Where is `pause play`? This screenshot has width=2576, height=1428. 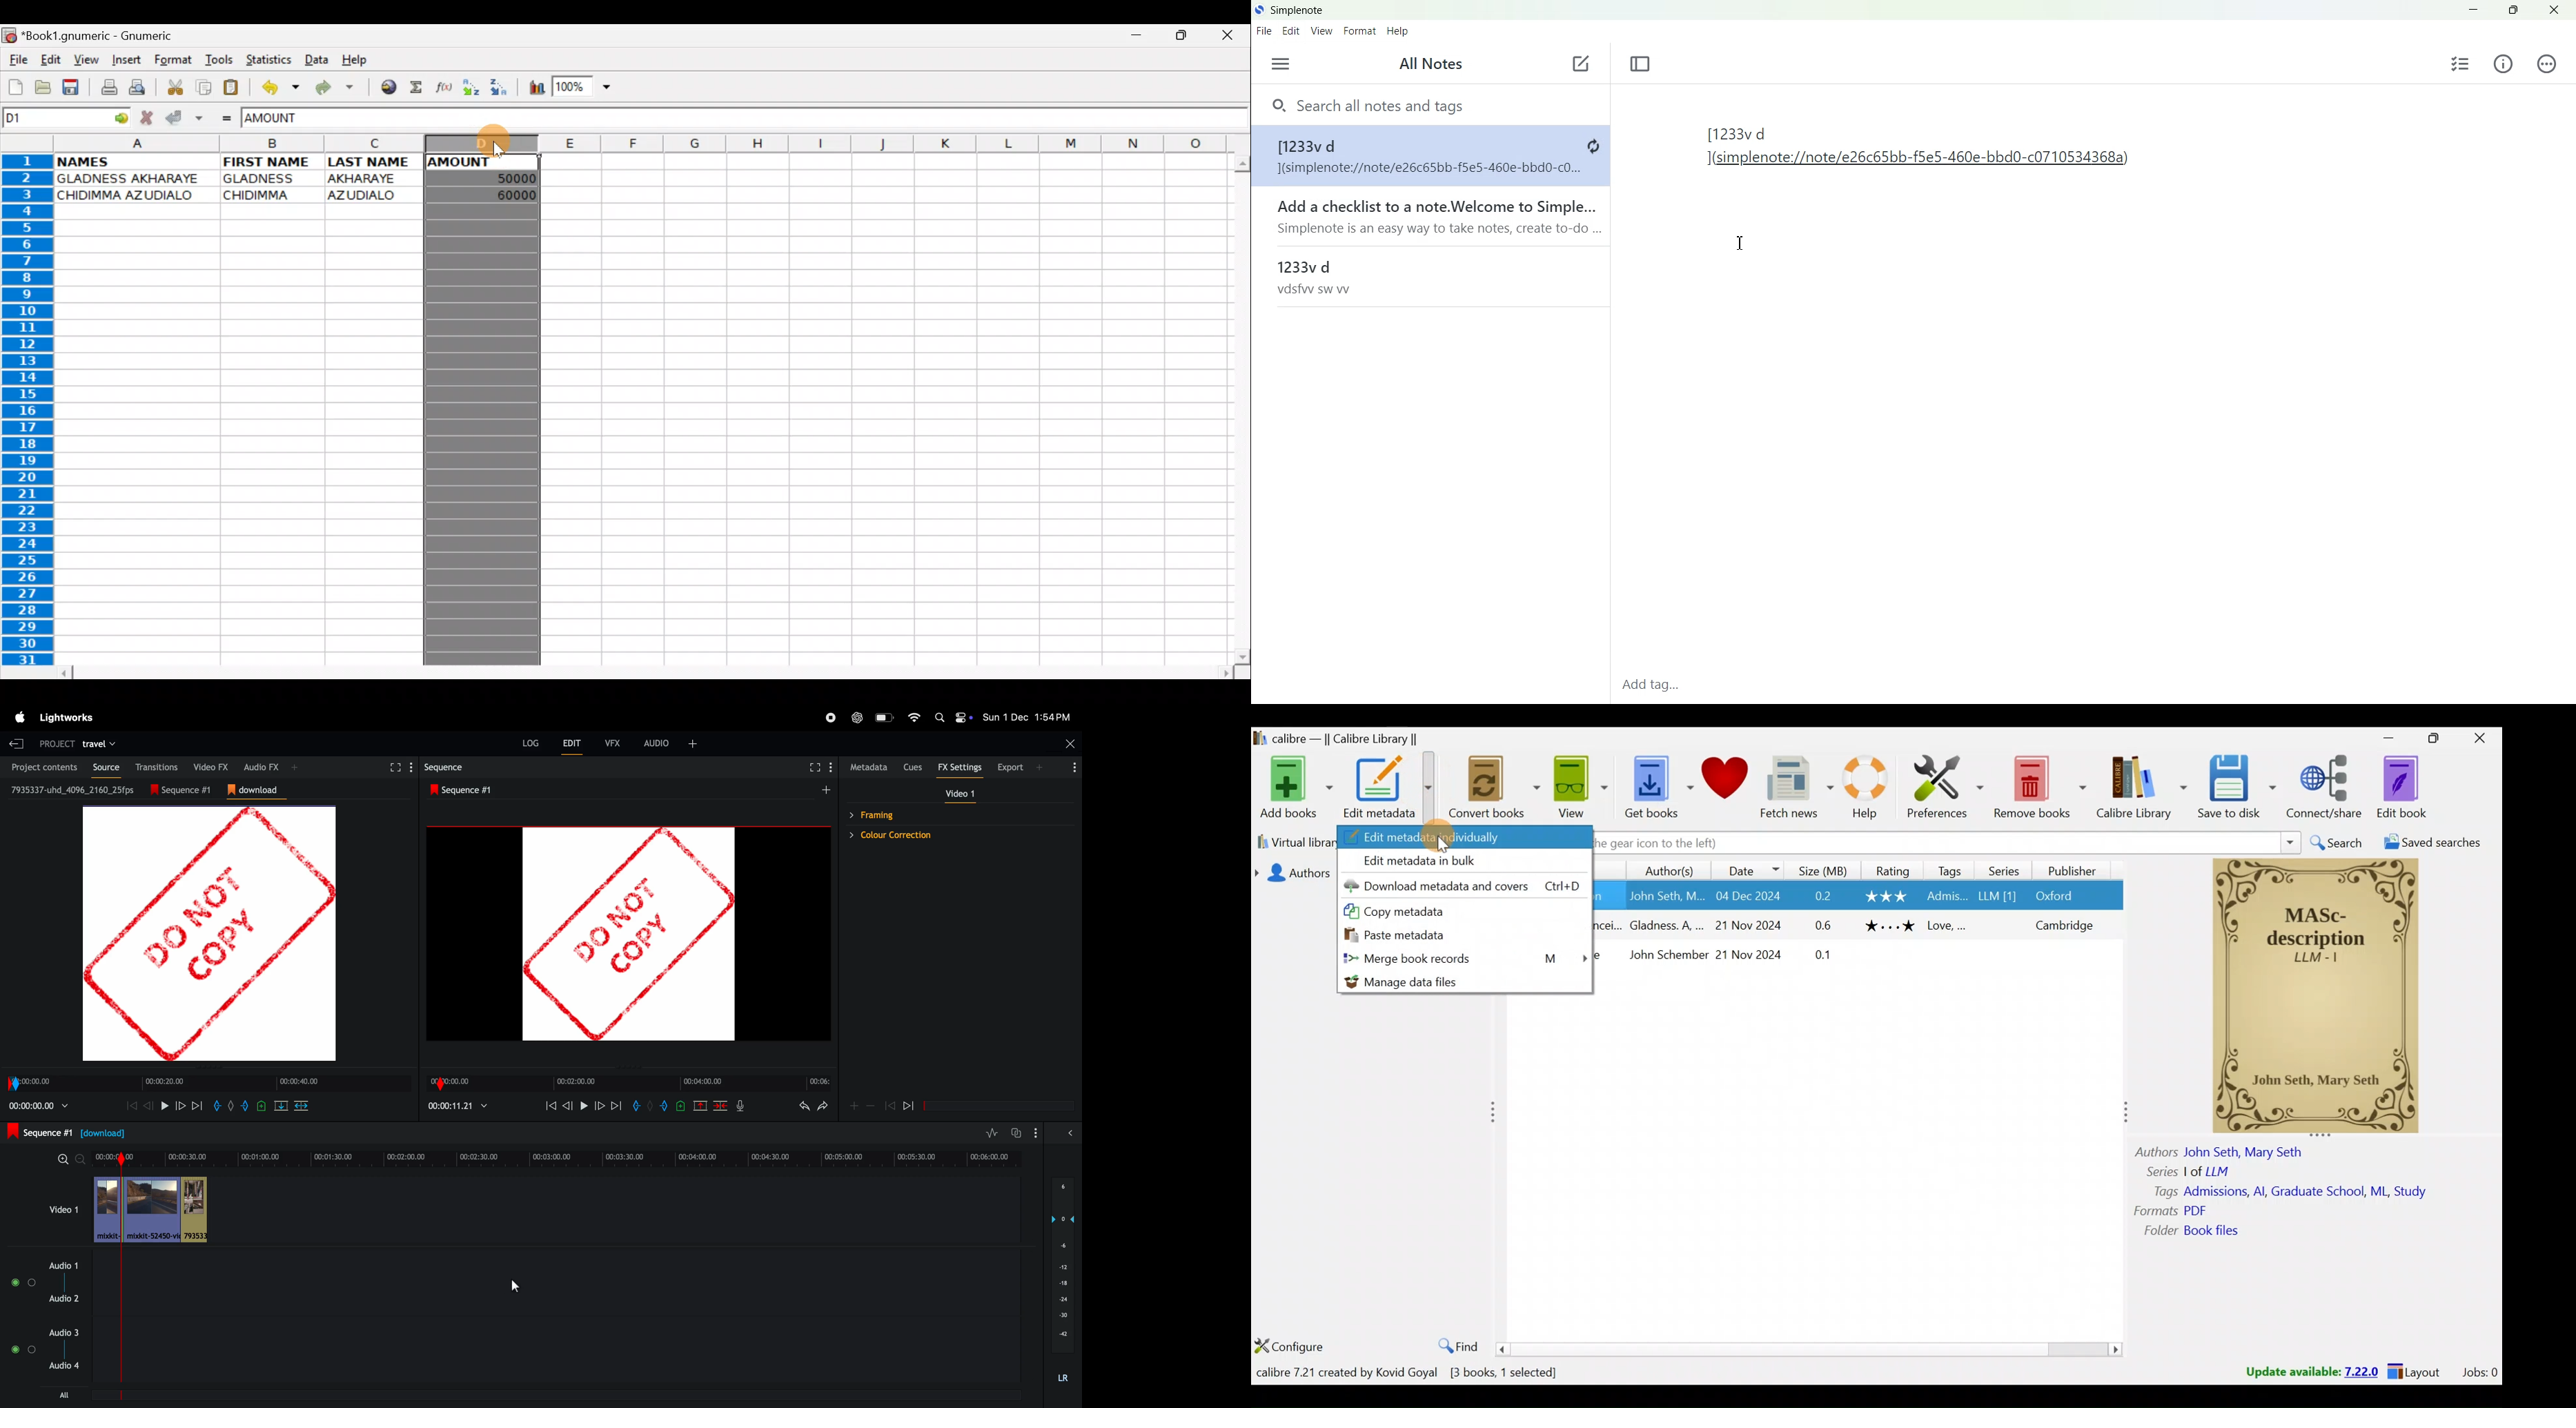
pause play is located at coordinates (584, 1105).